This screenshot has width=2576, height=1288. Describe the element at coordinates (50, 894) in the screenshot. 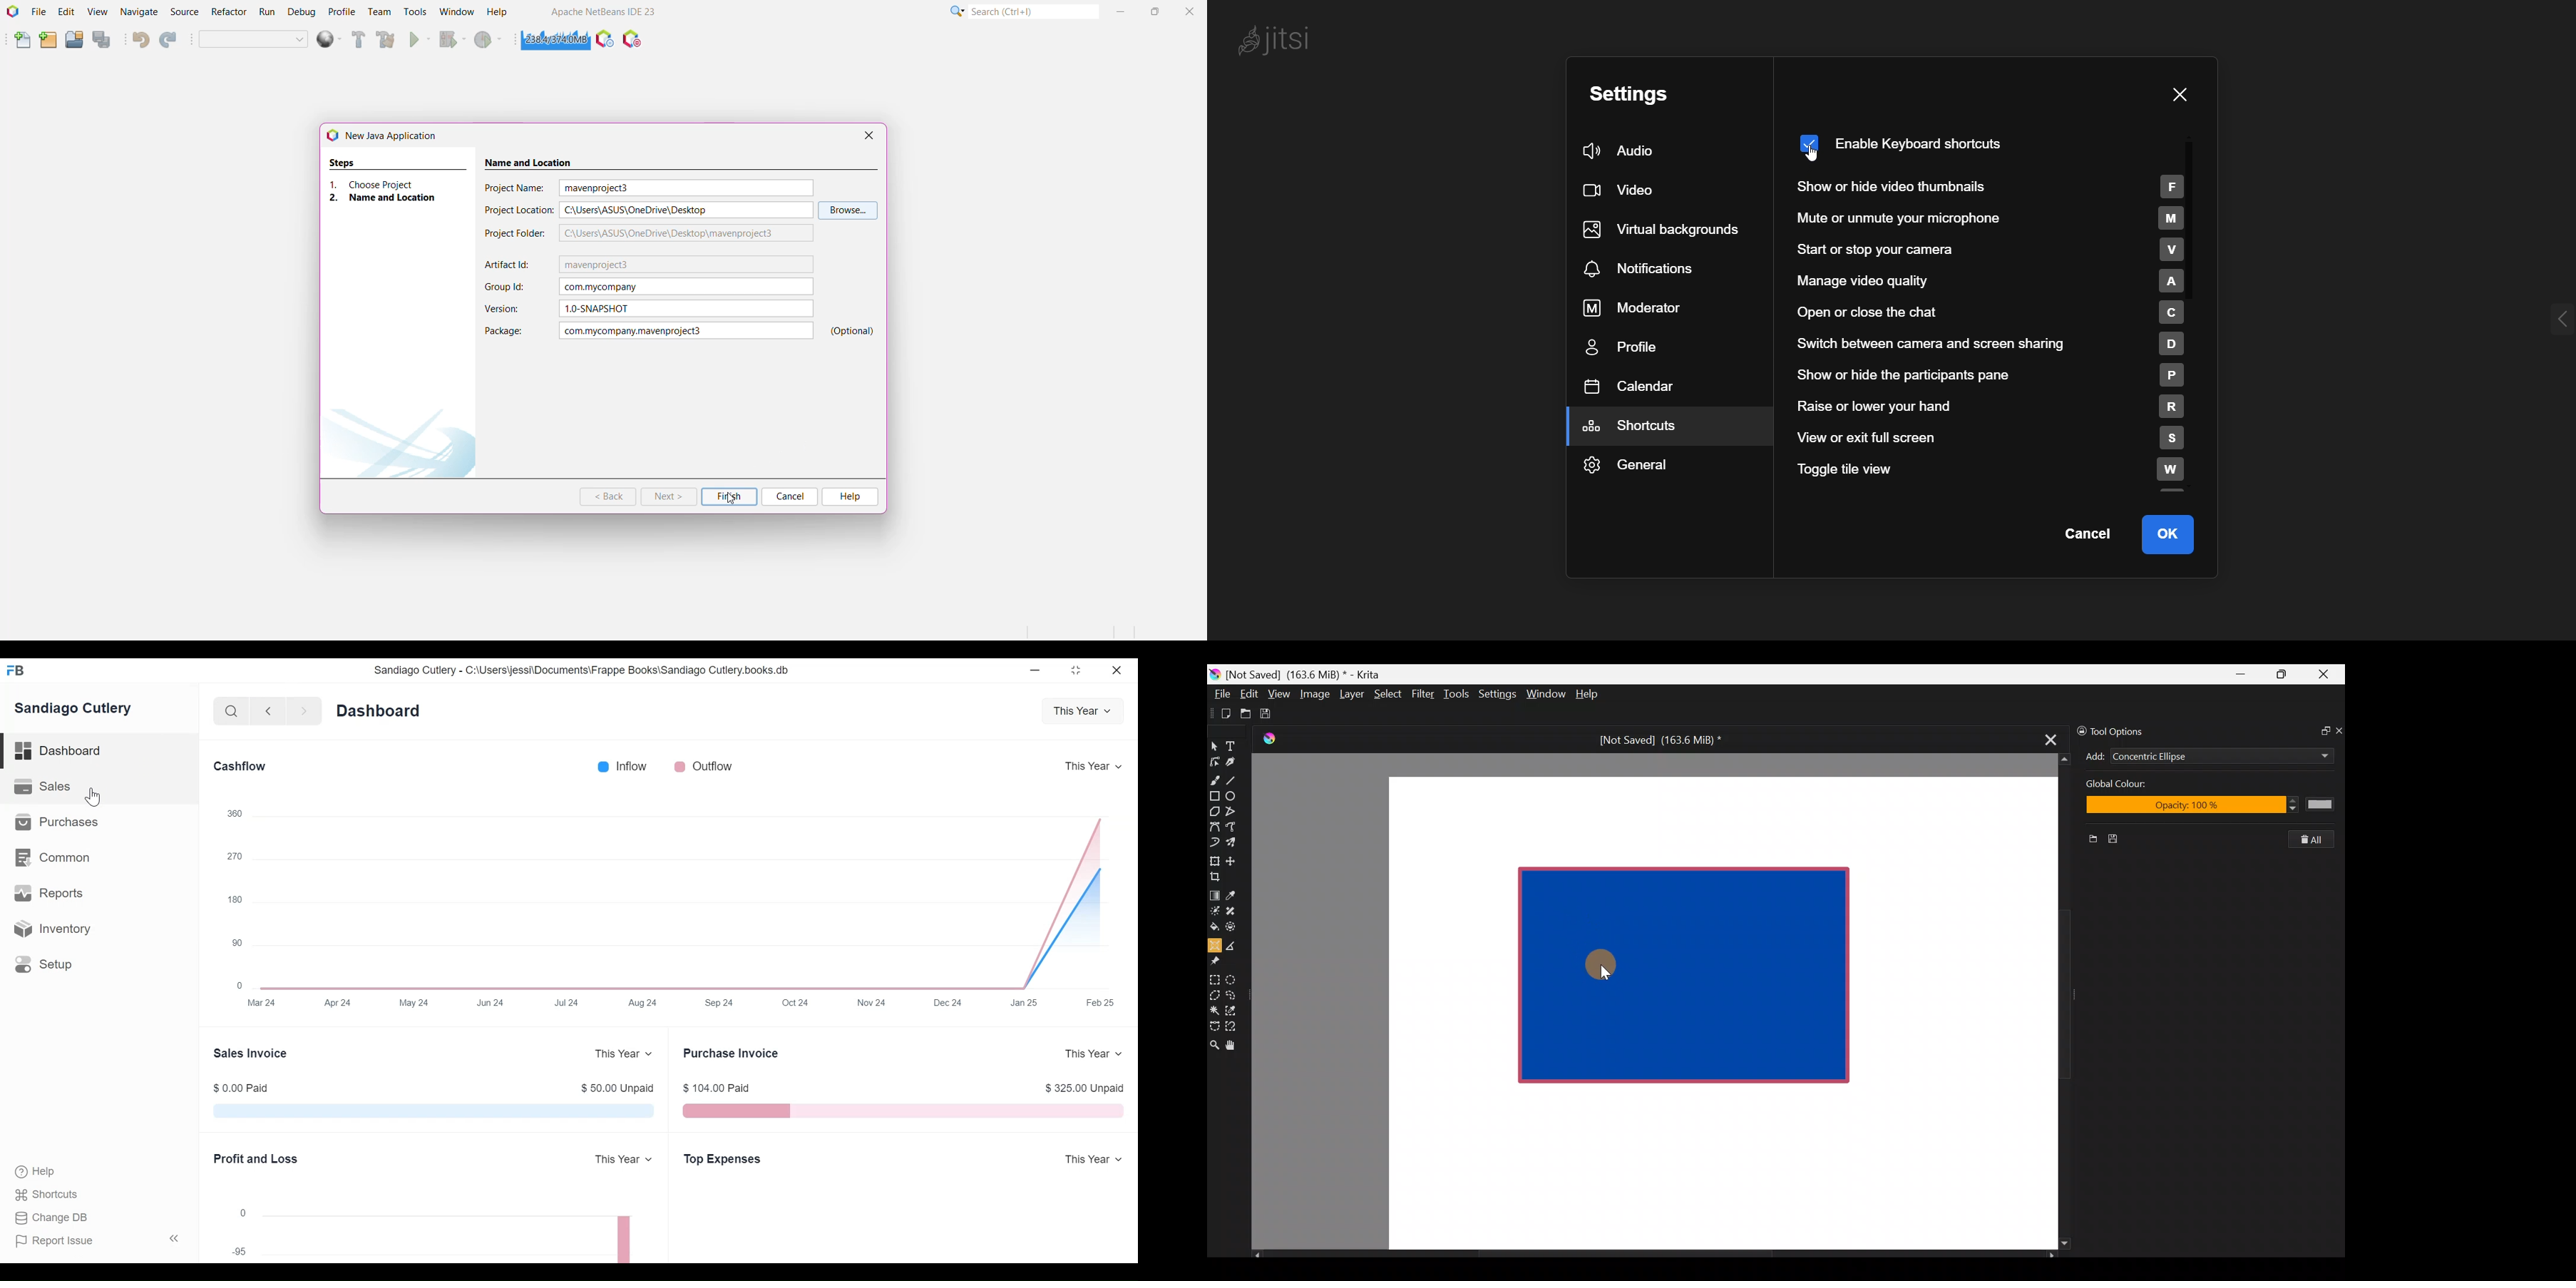

I see `Reports` at that location.